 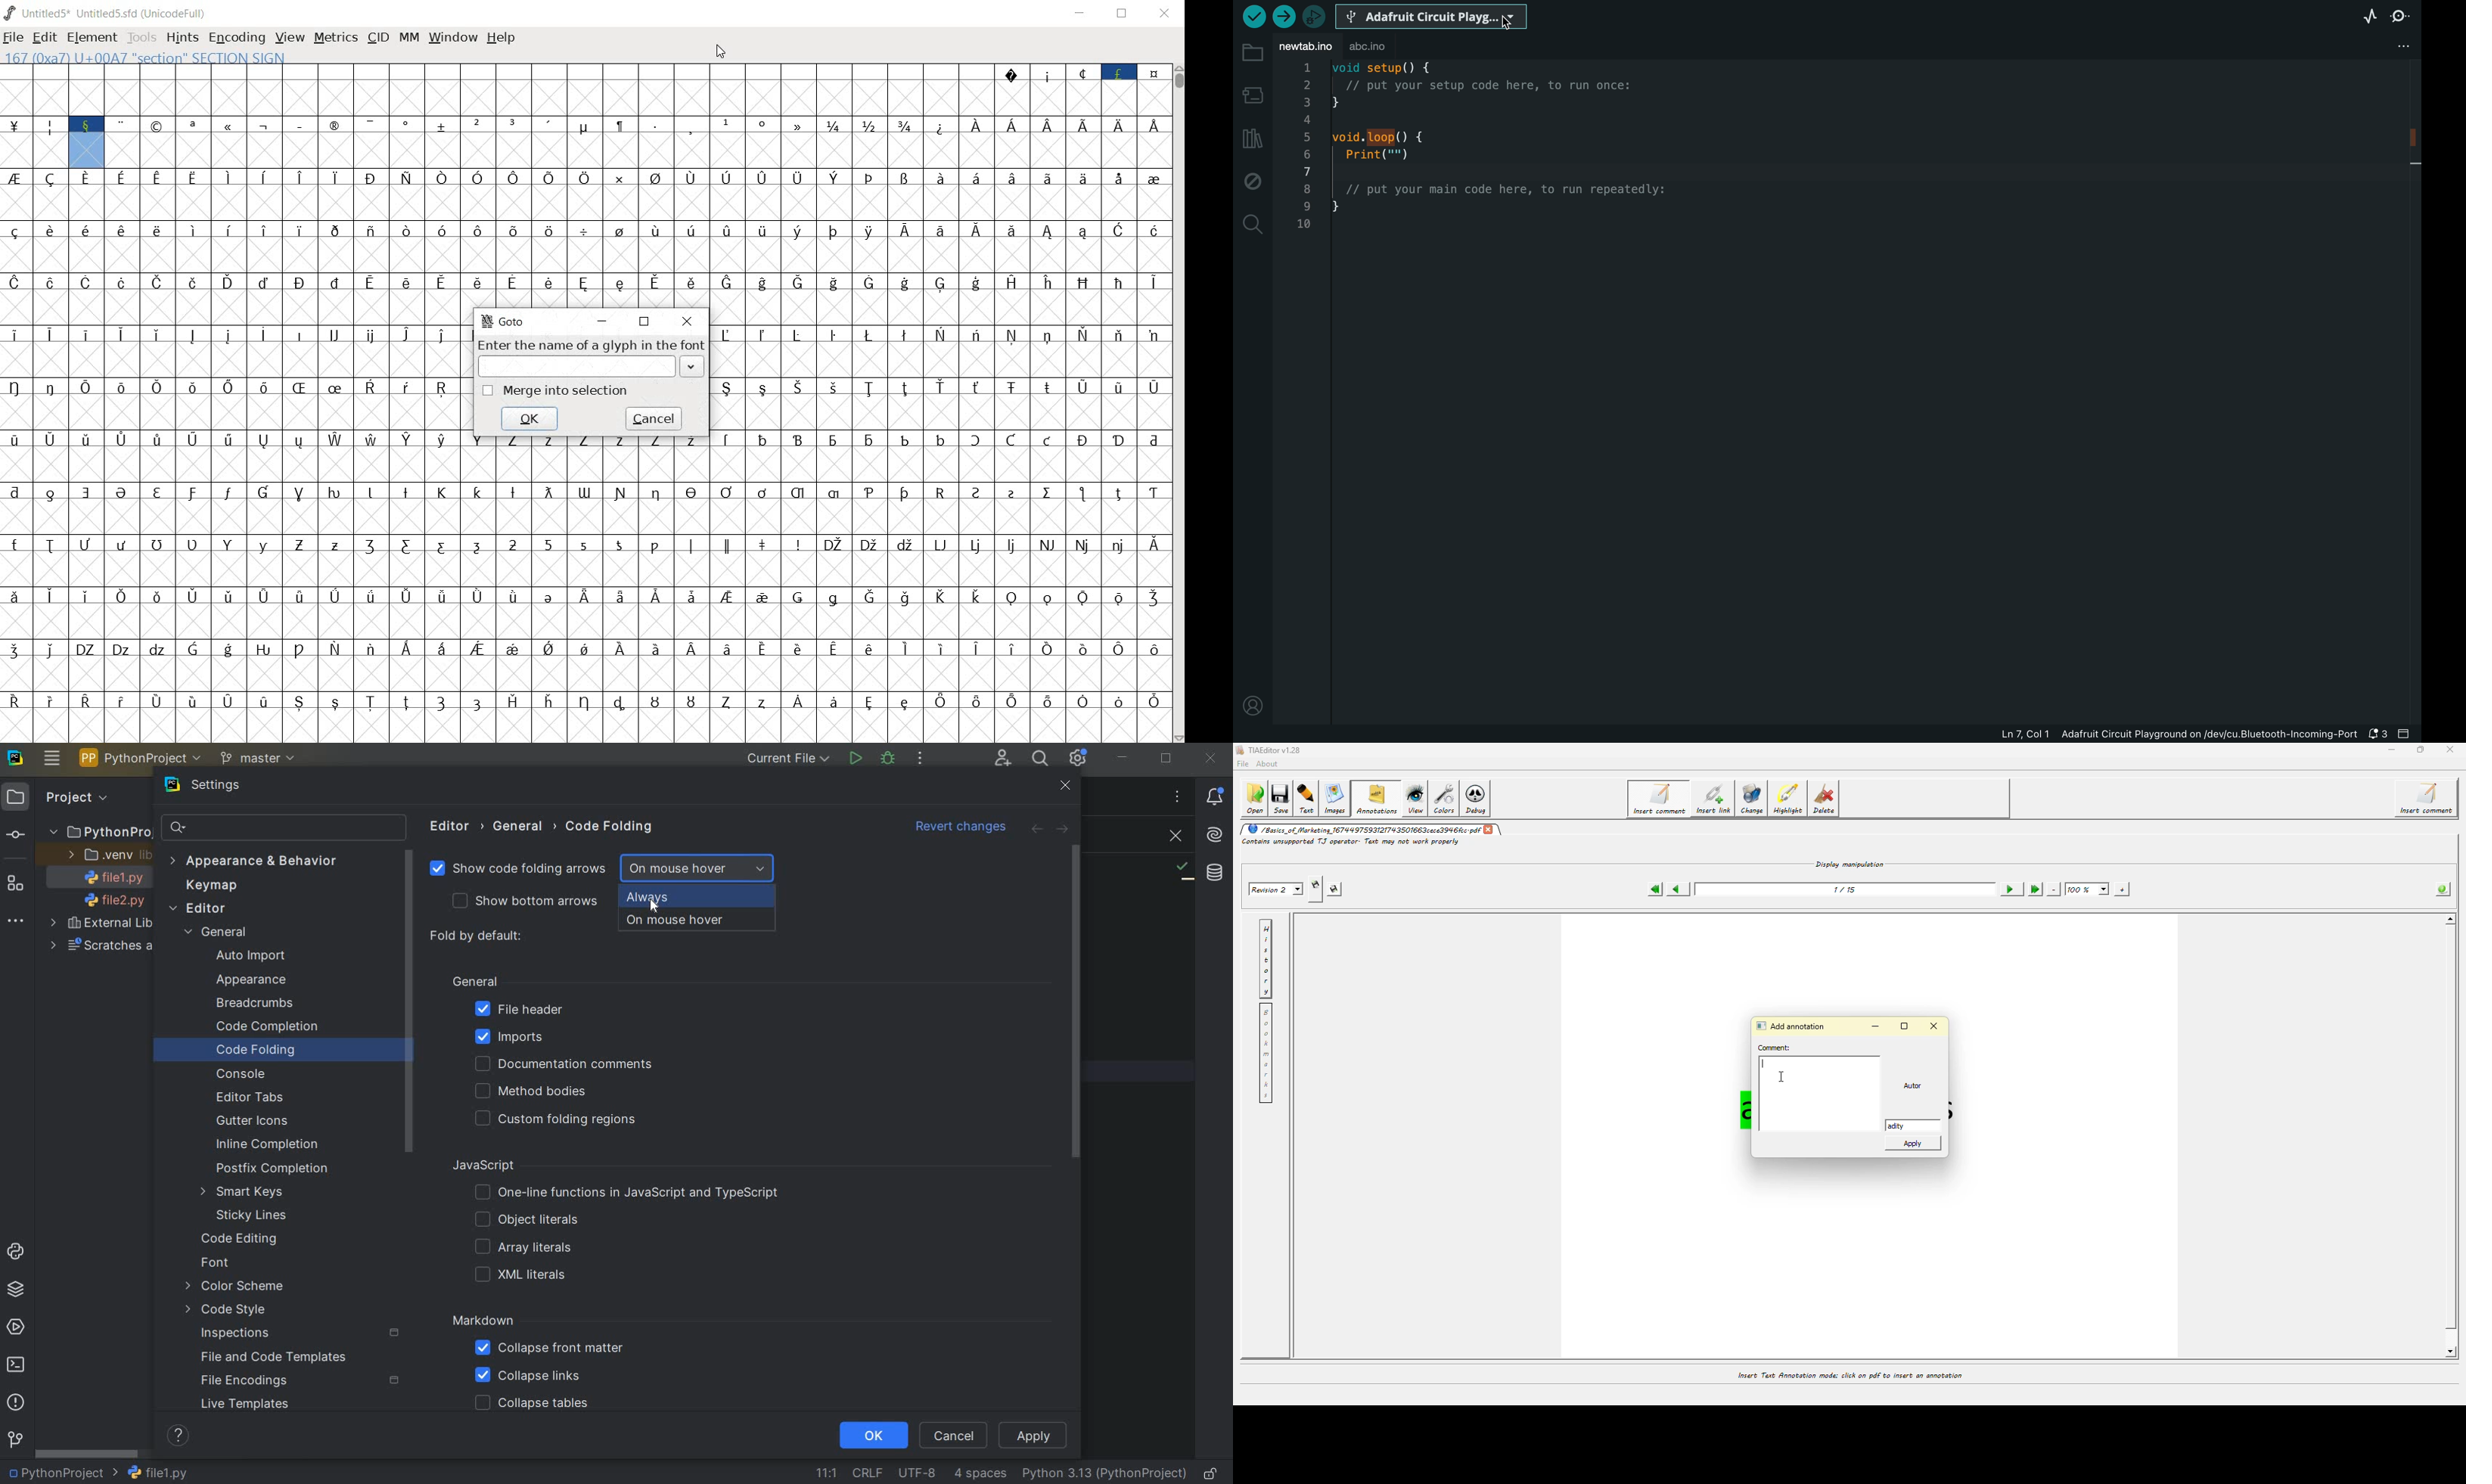 I want to click on accented characters, so click(x=905, y=195).